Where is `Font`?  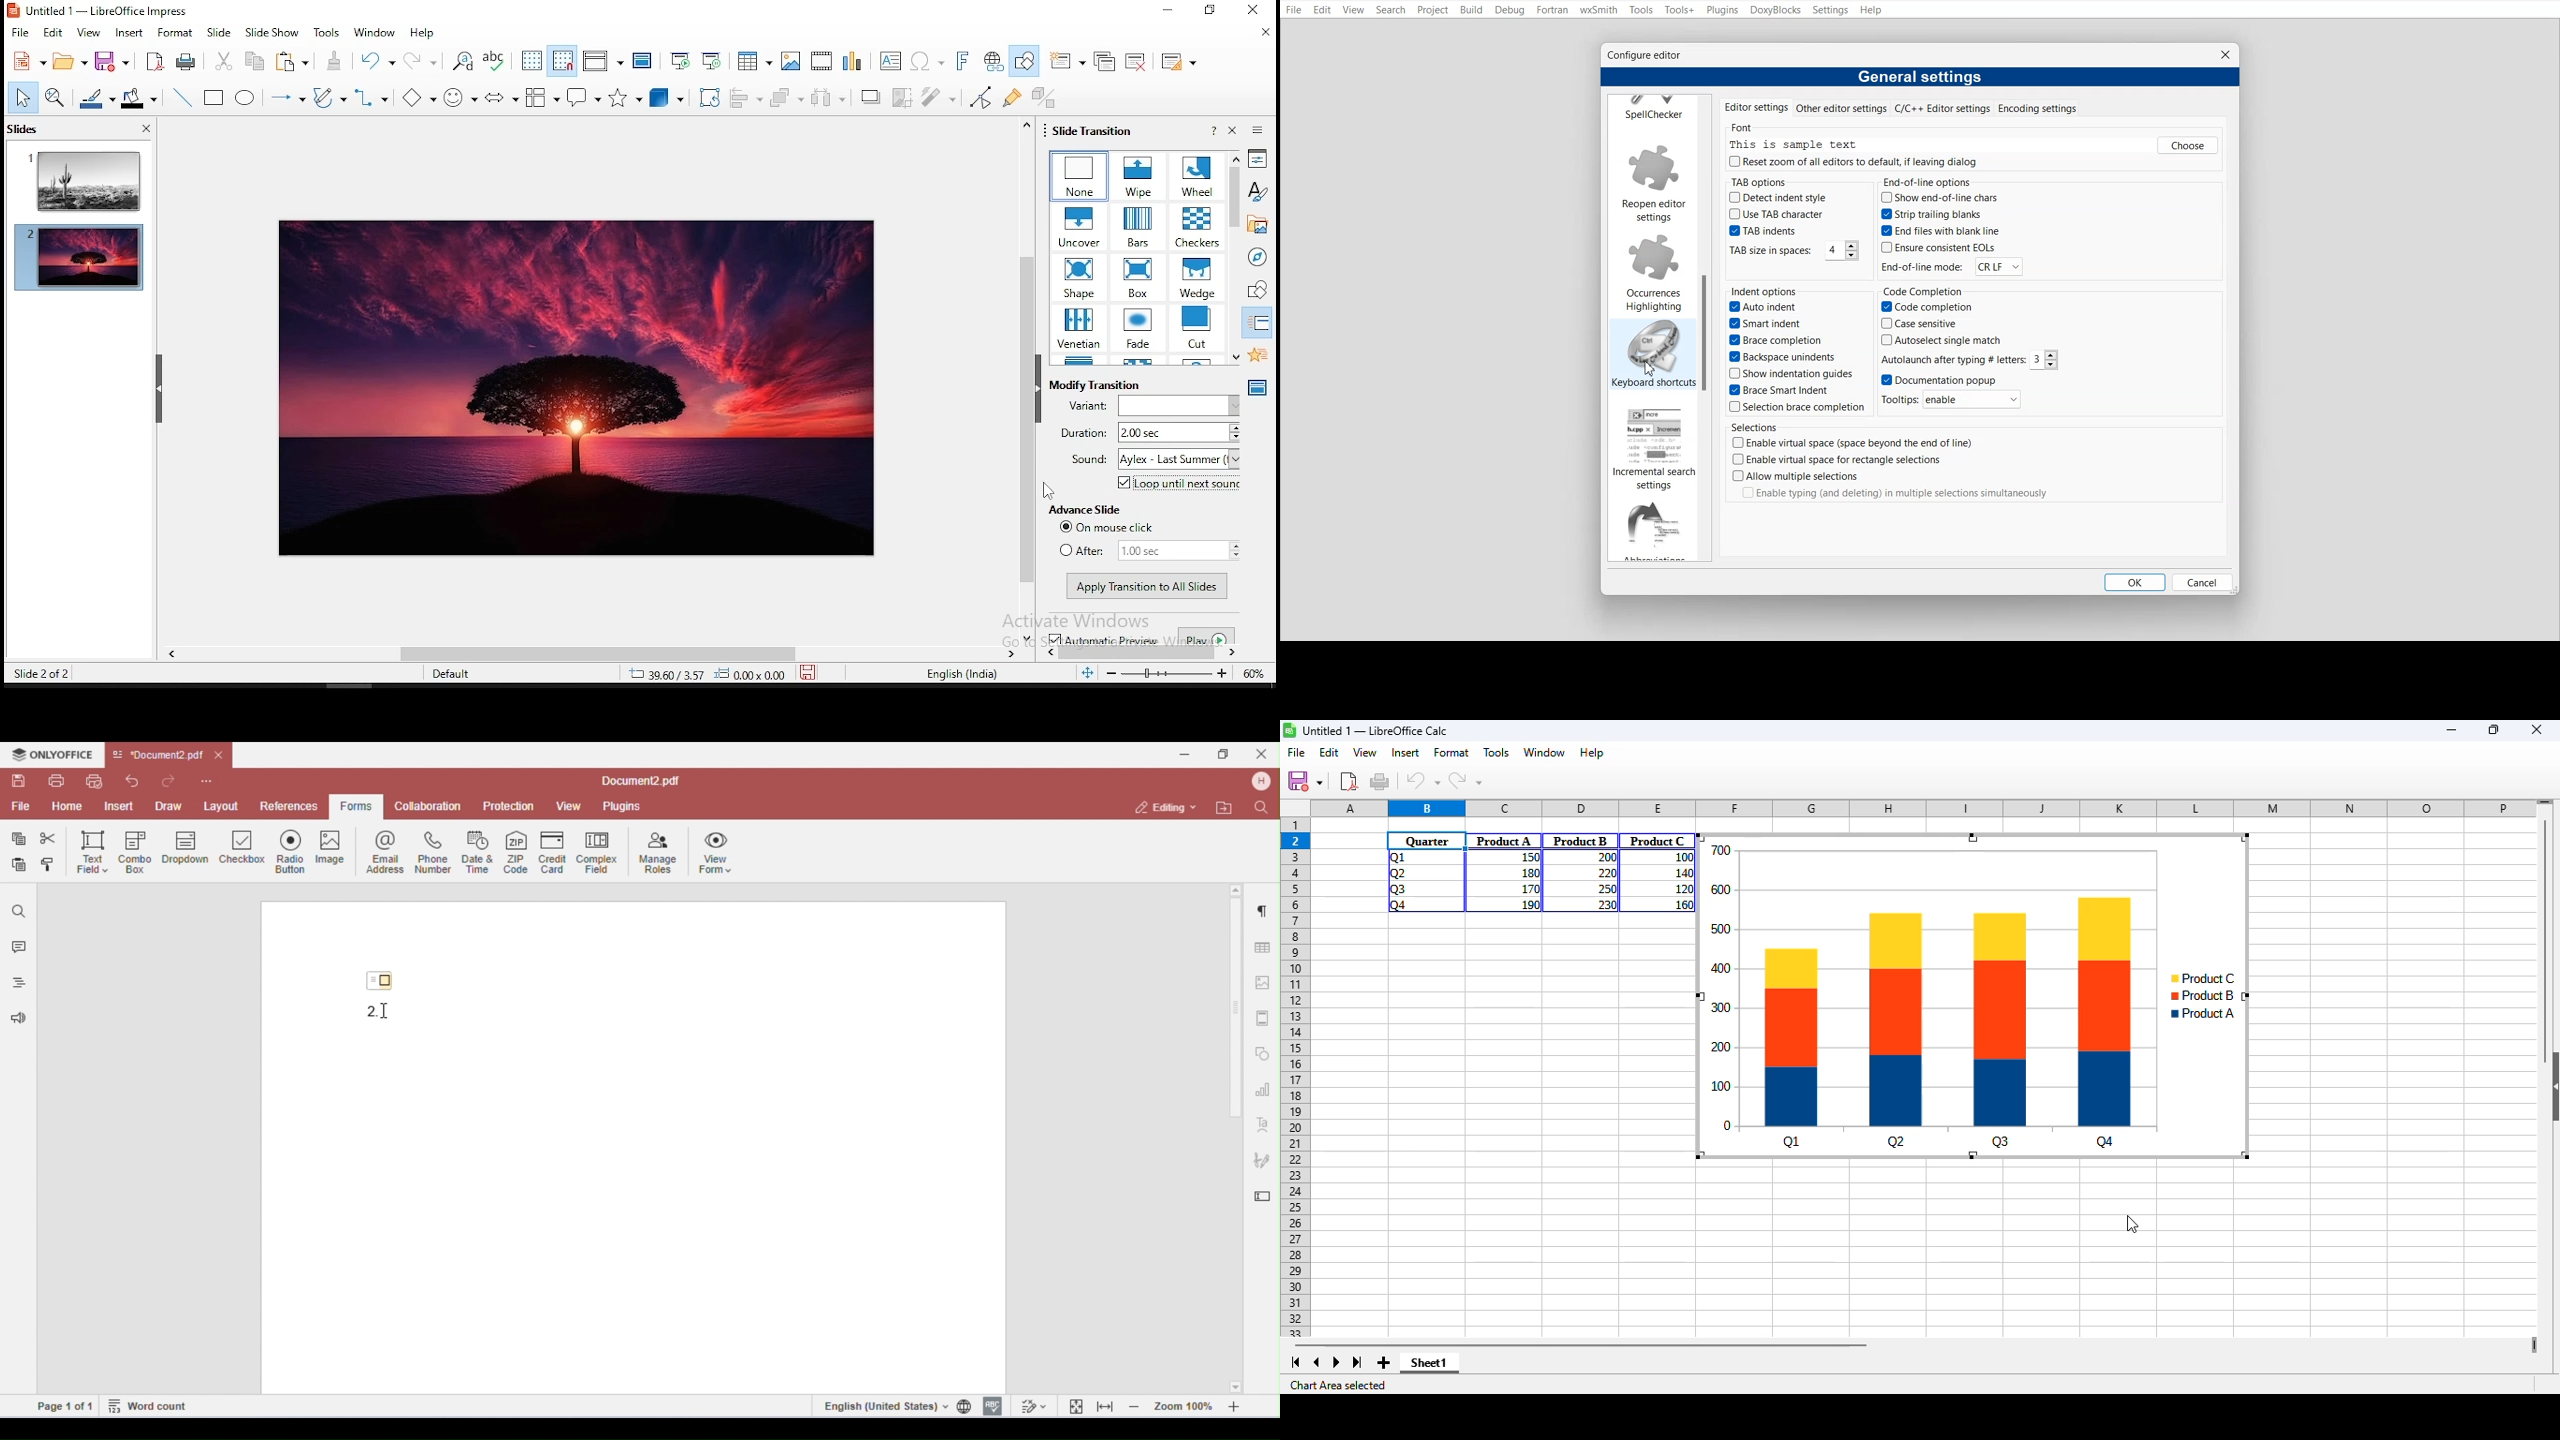
Font is located at coordinates (1743, 125).